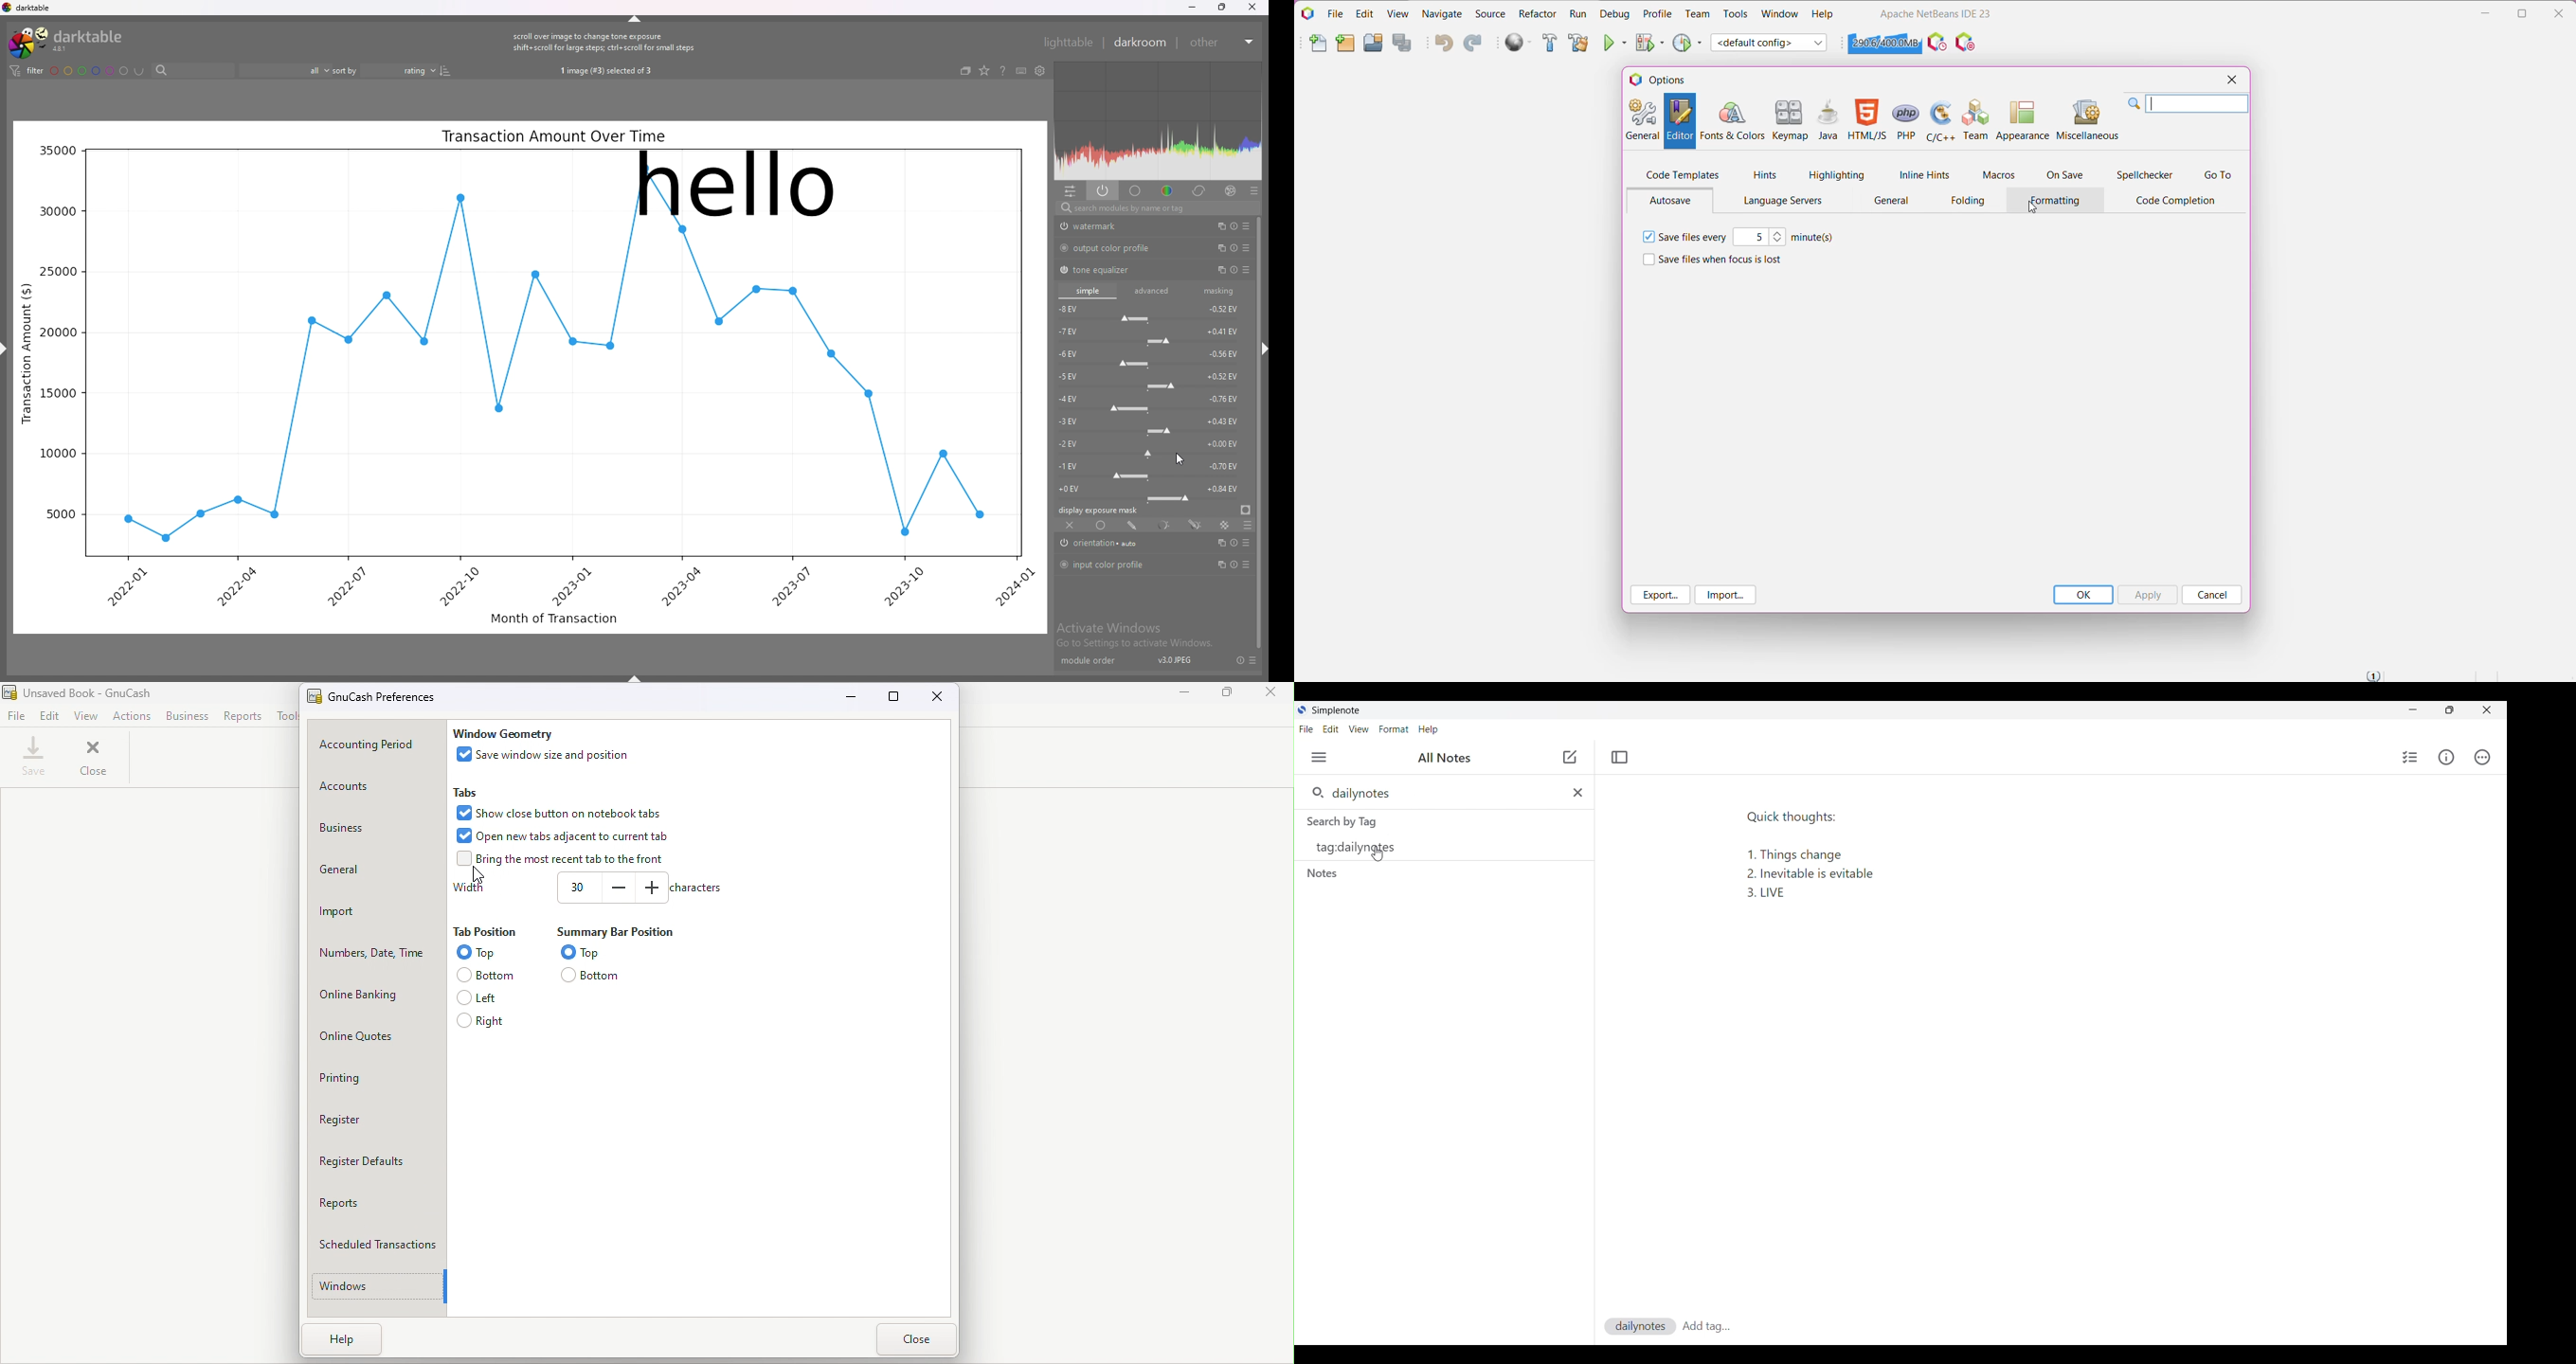 Image resolution: width=2576 pixels, height=1372 pixels. What do you see at coordinates (1142, 43) in the screenshot?
I see `darkroom` at bounding box center [1142, 43].